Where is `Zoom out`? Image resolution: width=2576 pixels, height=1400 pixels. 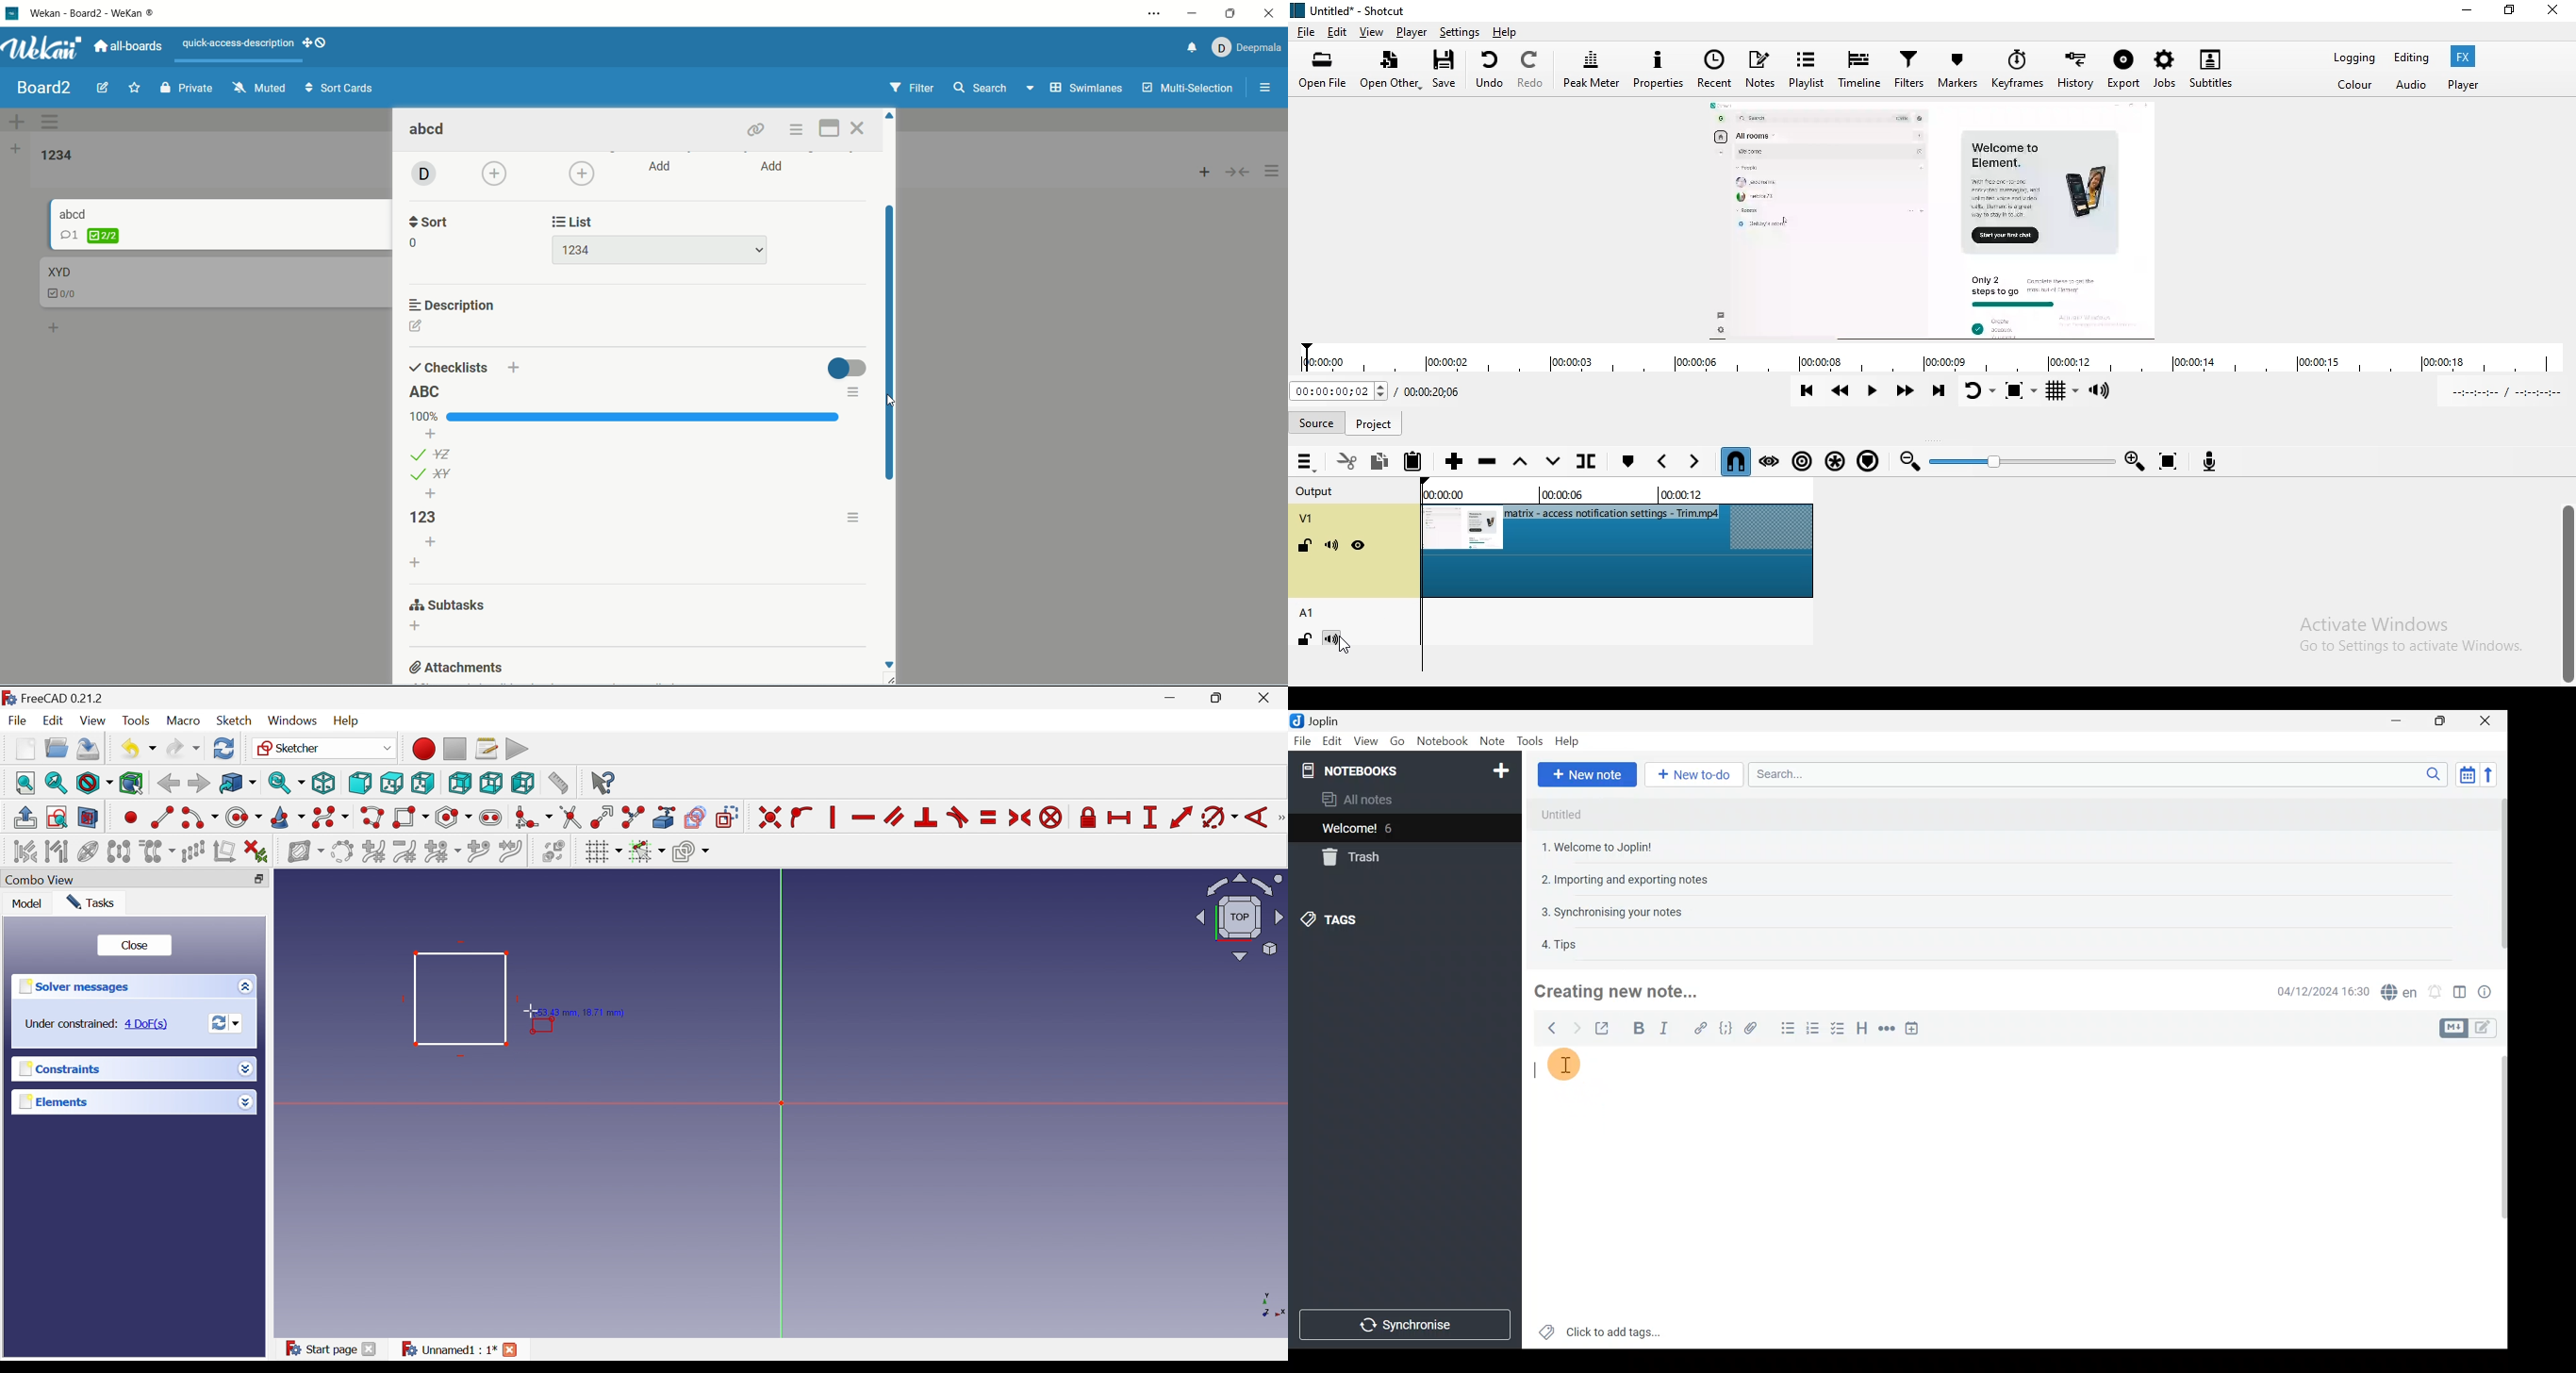 Zoom out is located at coordinates (1907, 460).